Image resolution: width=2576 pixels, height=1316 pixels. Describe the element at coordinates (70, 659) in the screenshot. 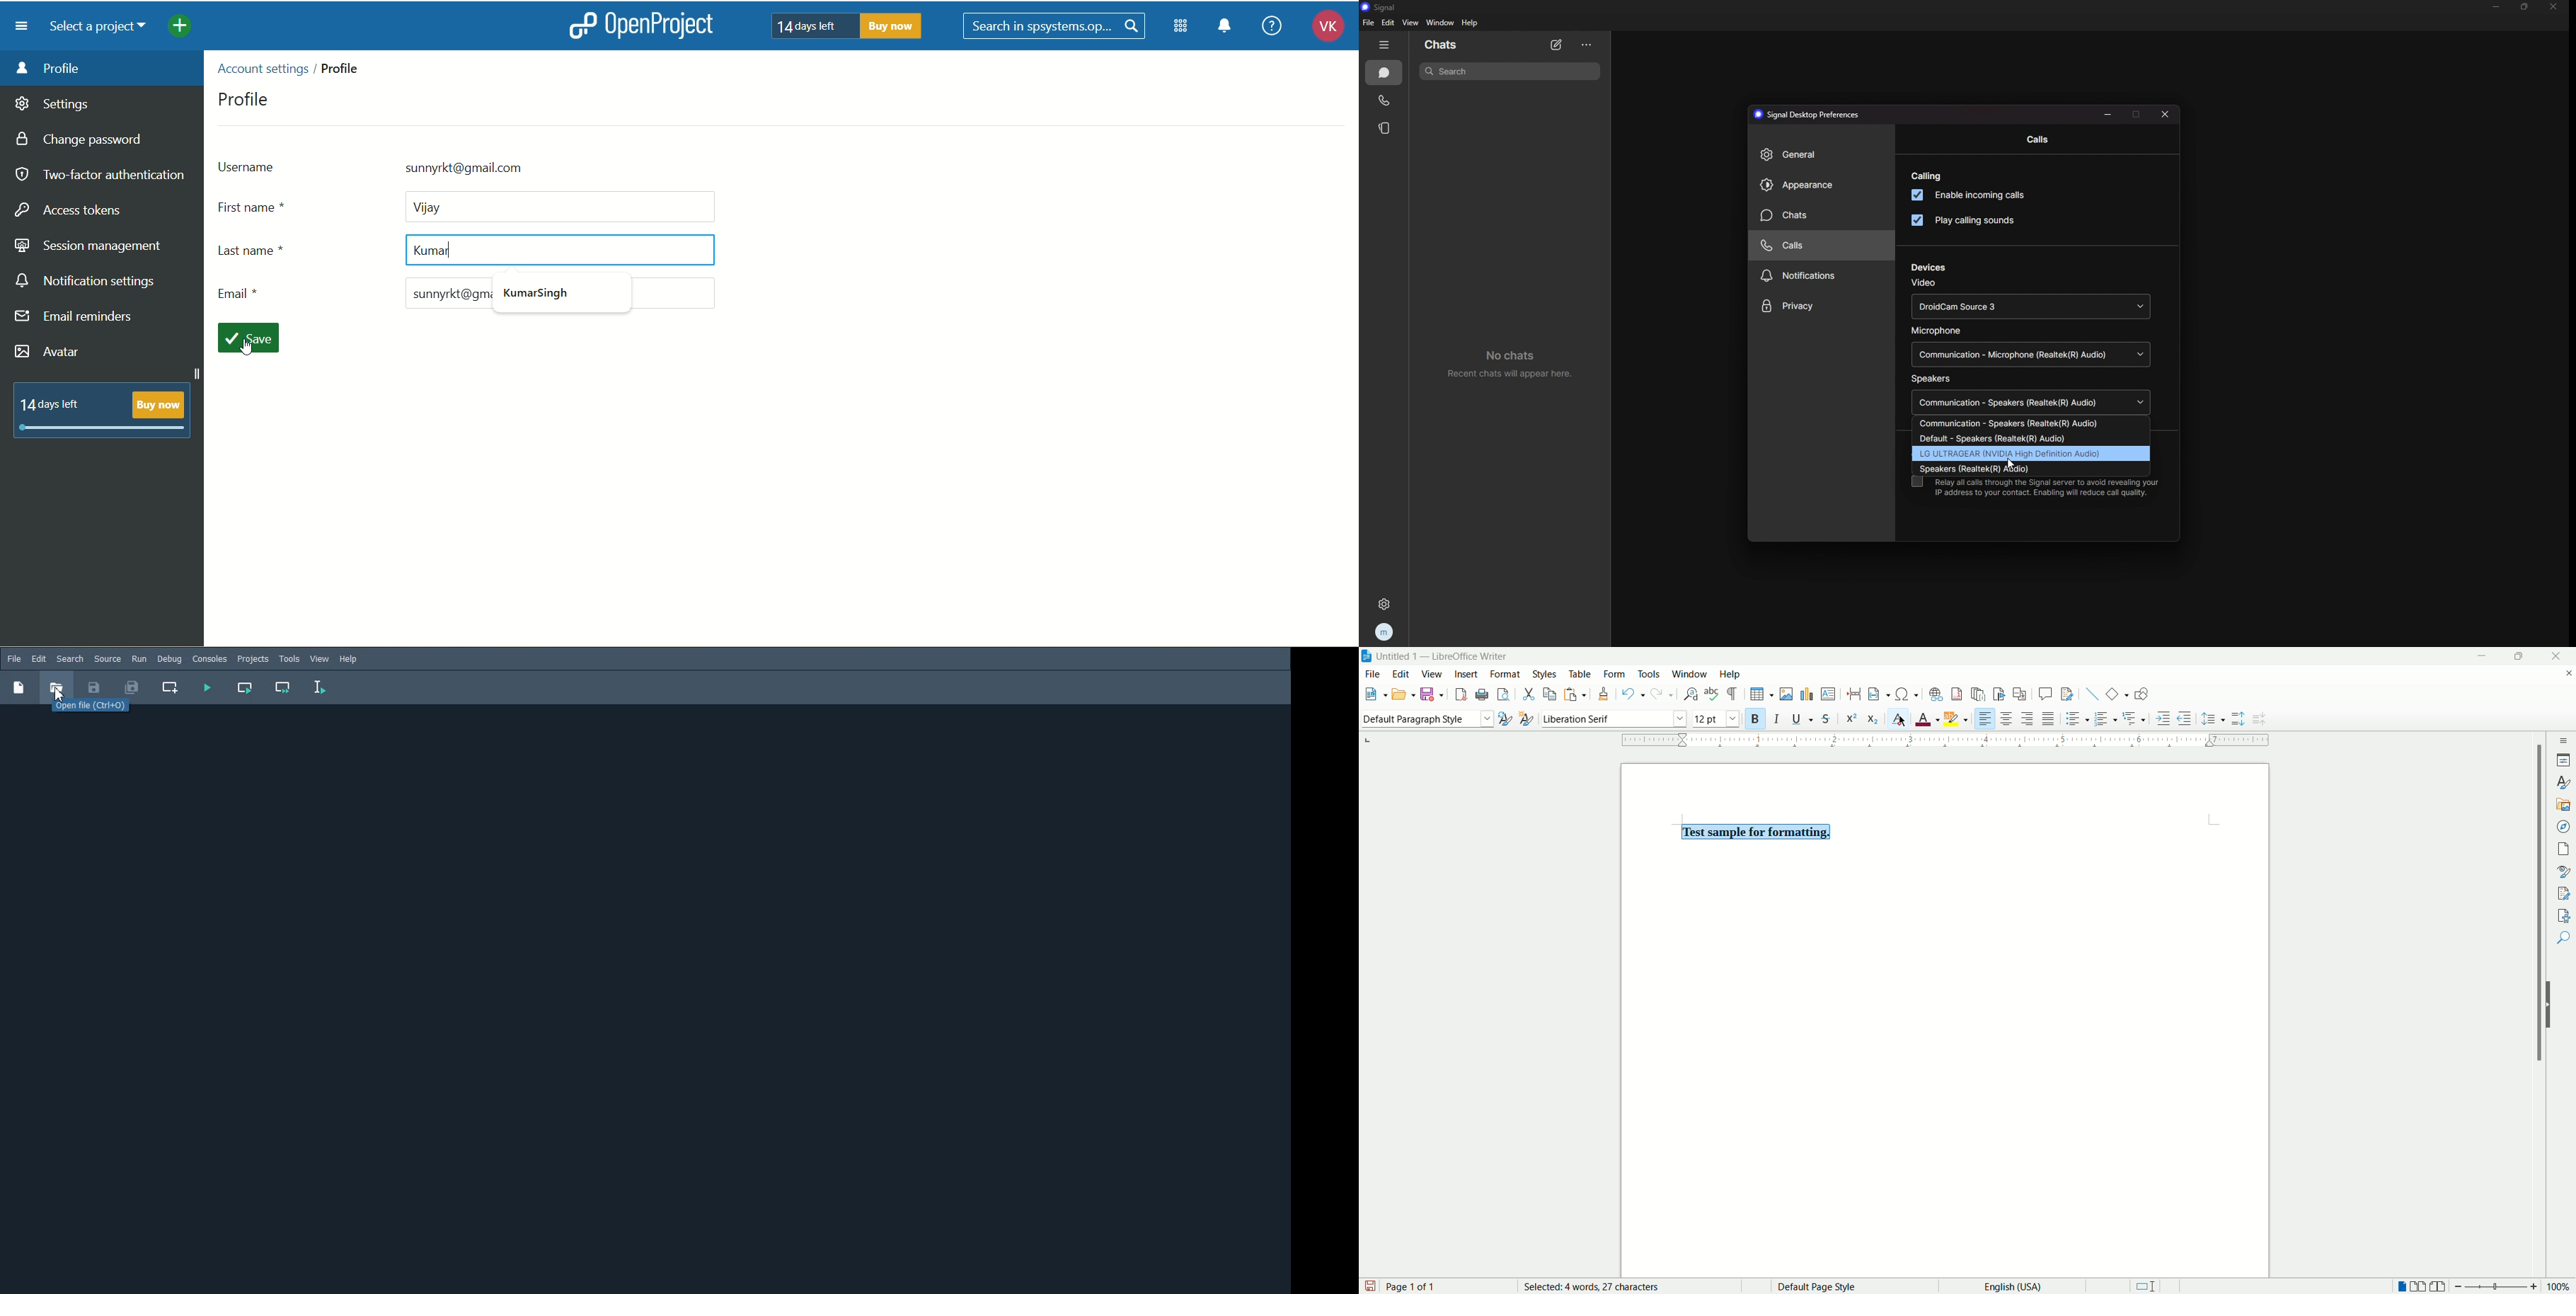

I see `Search` at that location.